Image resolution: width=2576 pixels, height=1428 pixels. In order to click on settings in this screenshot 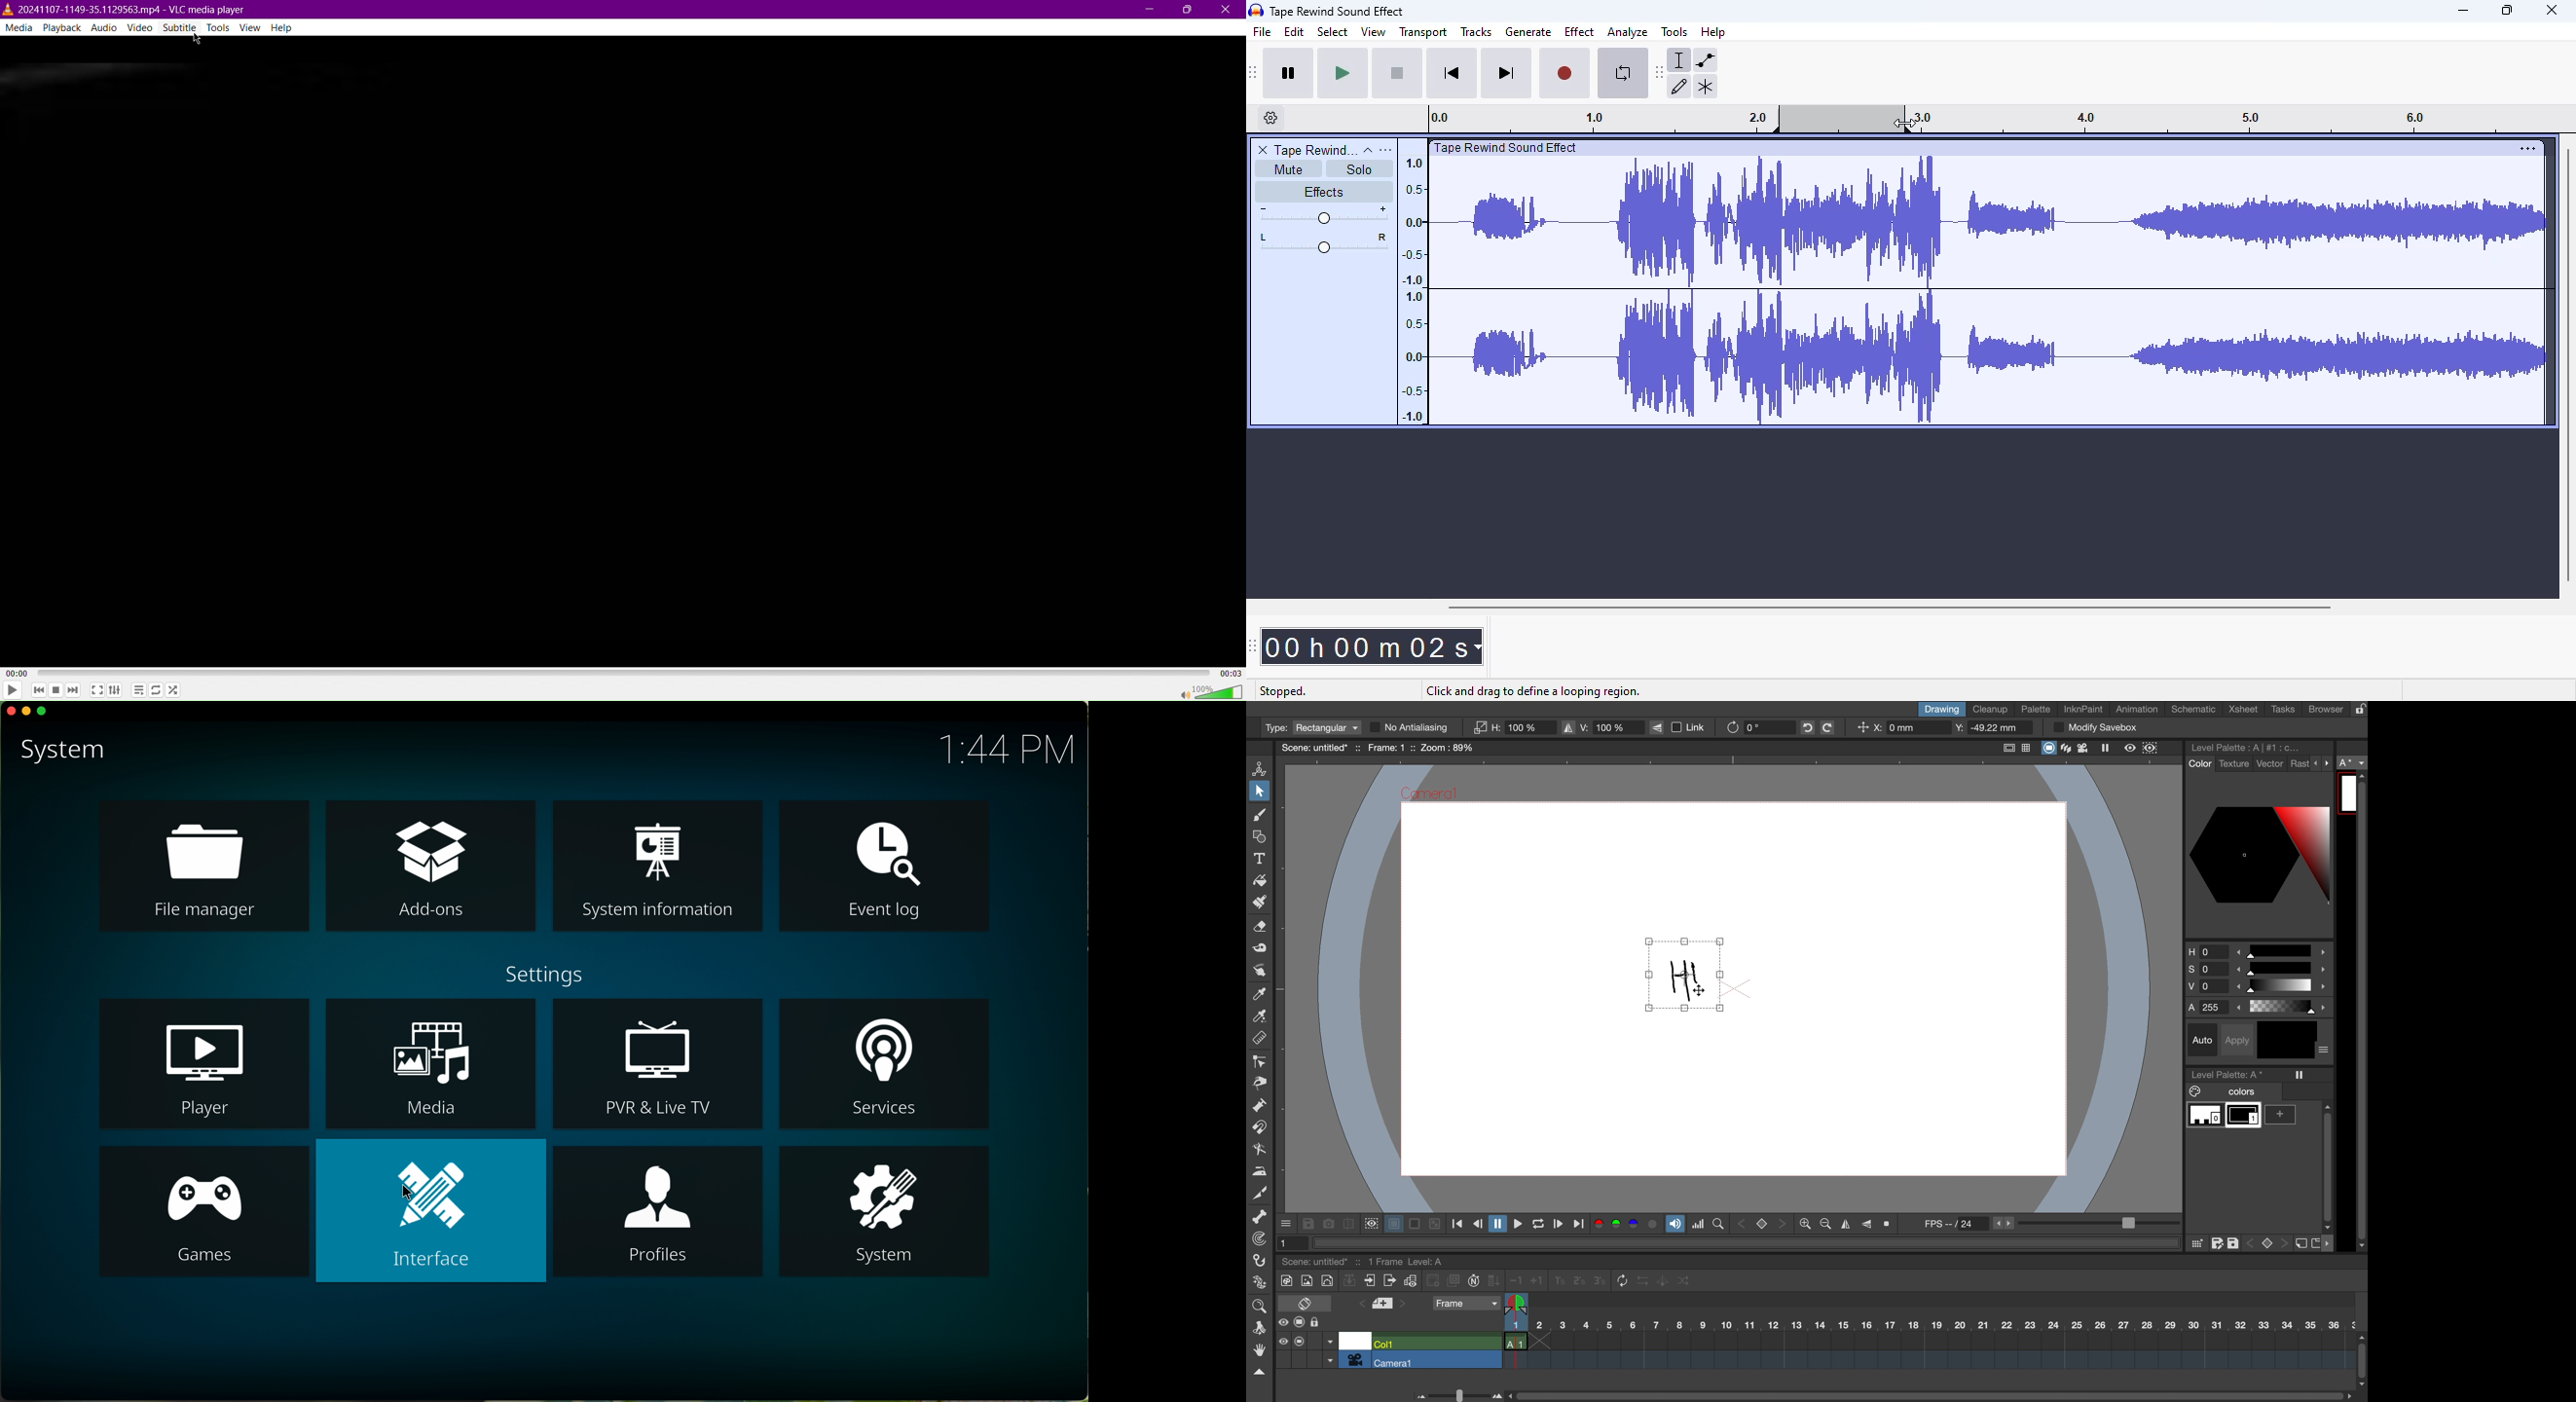, I will do `click(2527, 148)`.